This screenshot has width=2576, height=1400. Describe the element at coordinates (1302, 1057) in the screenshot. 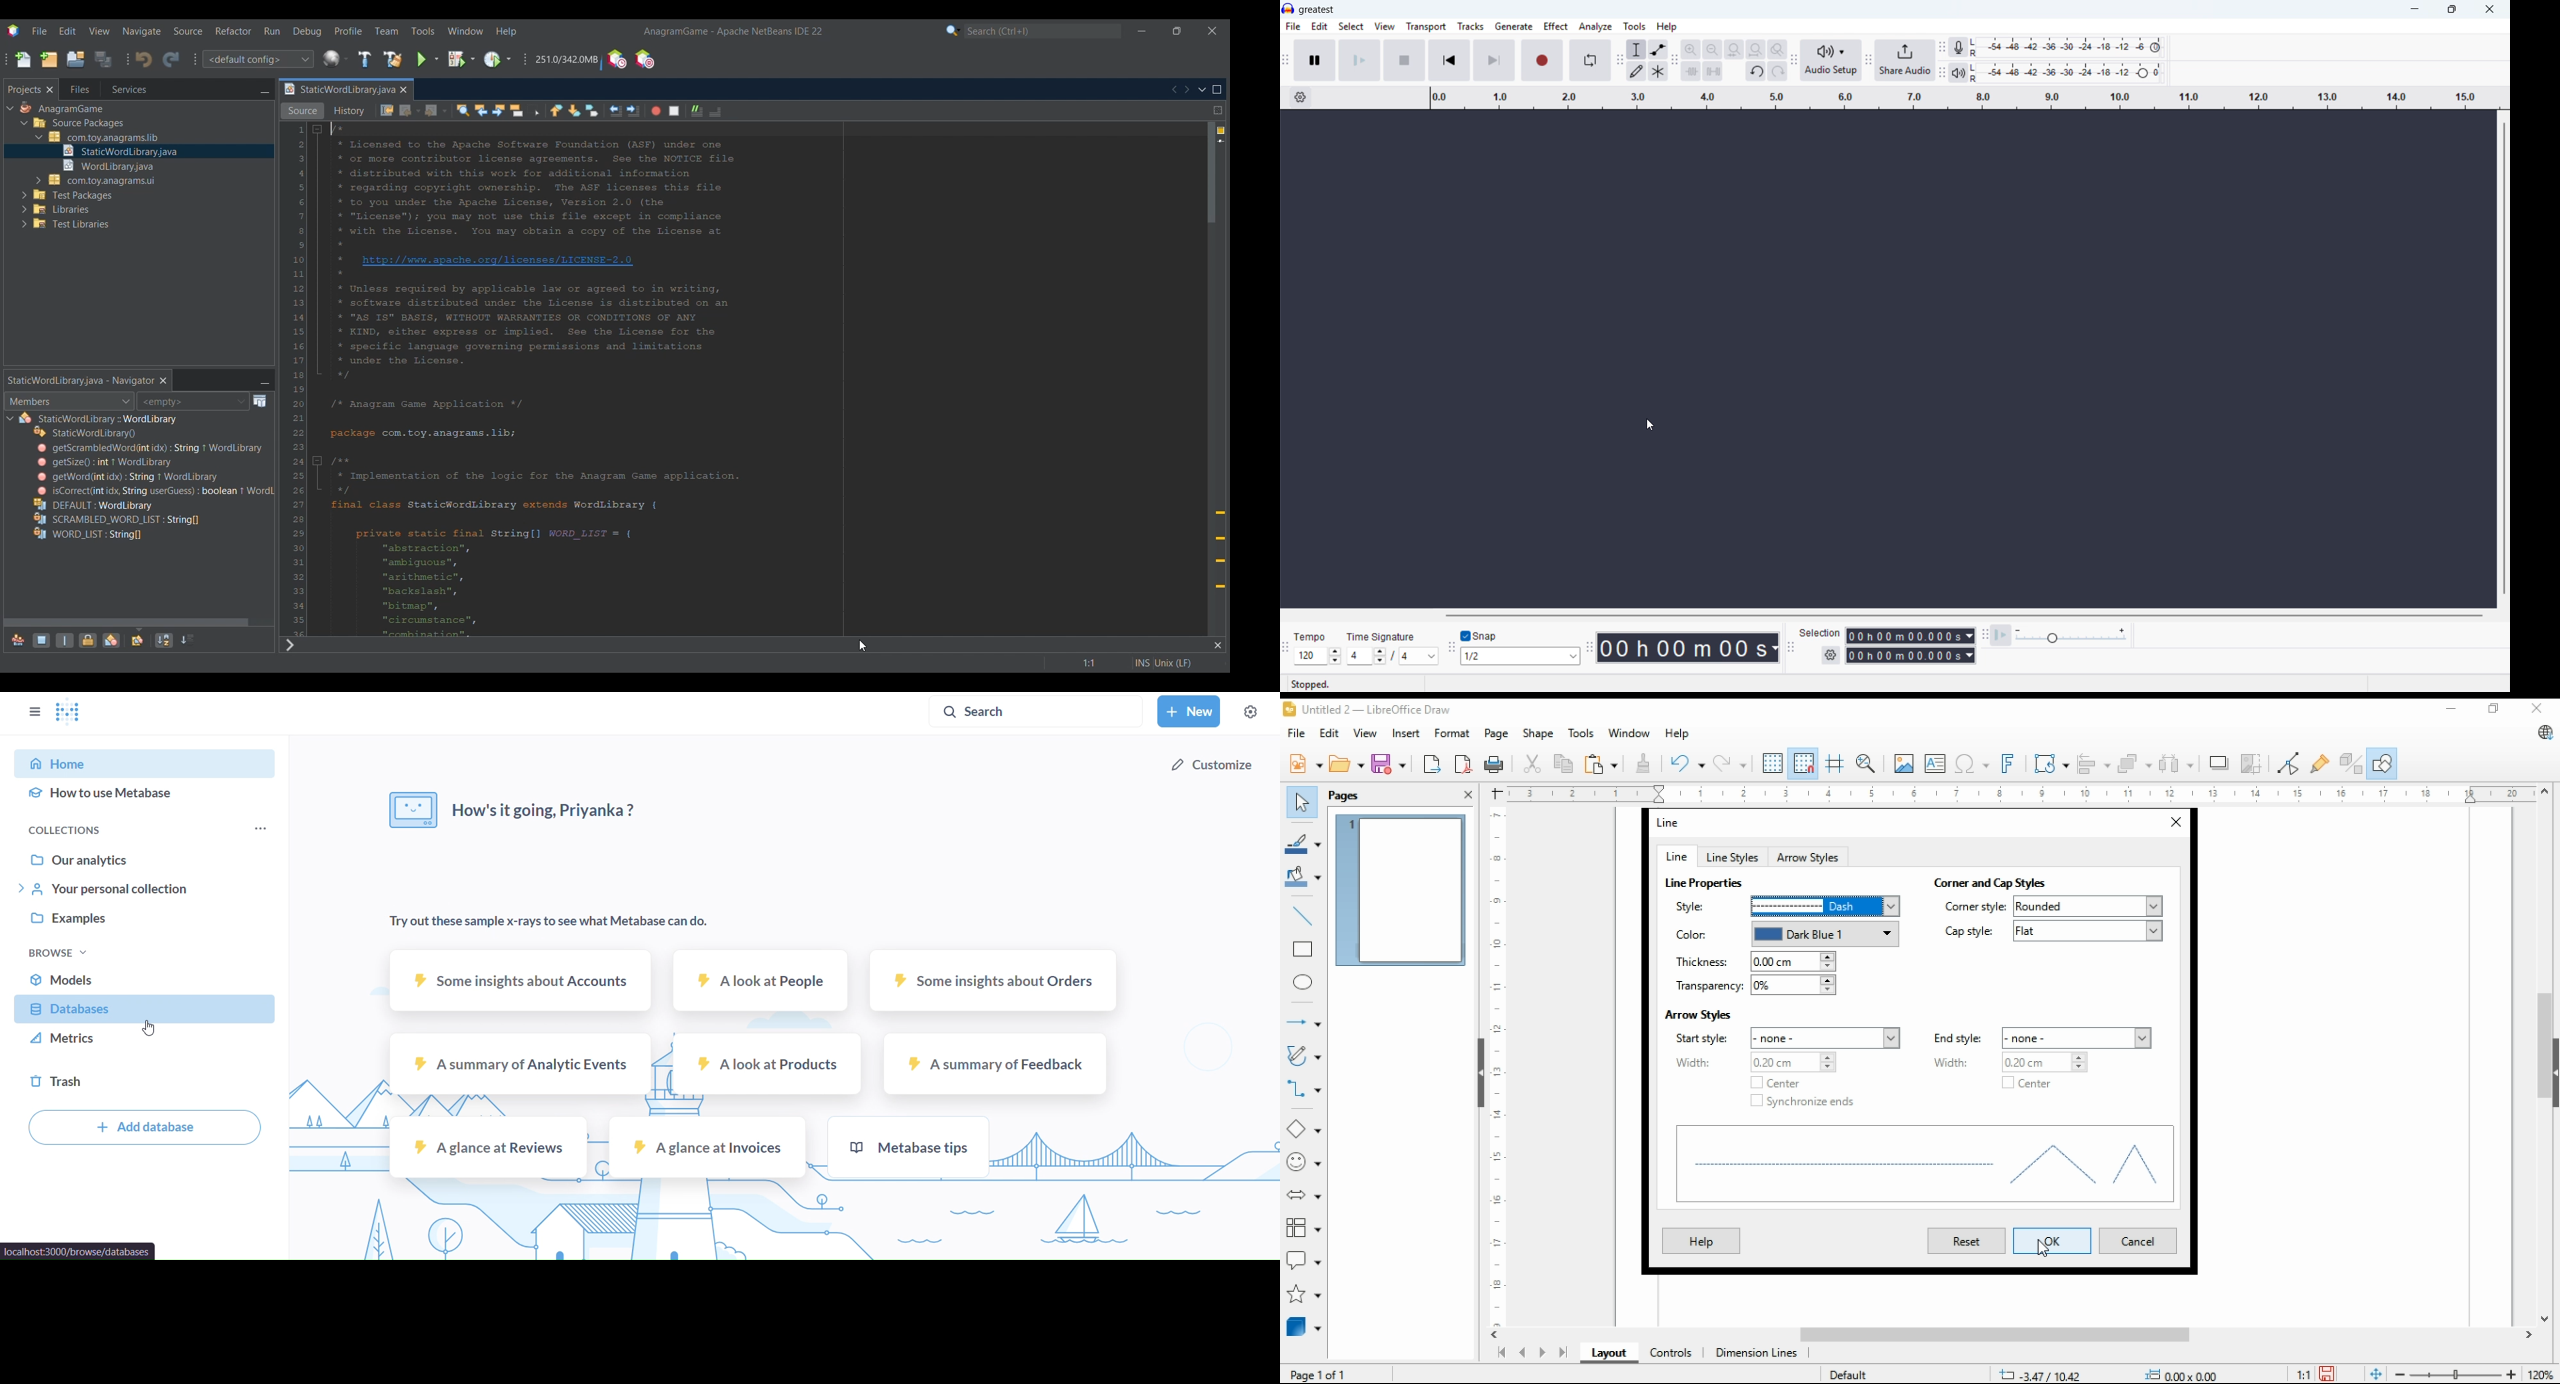

I see `curves and polygons` at that location.